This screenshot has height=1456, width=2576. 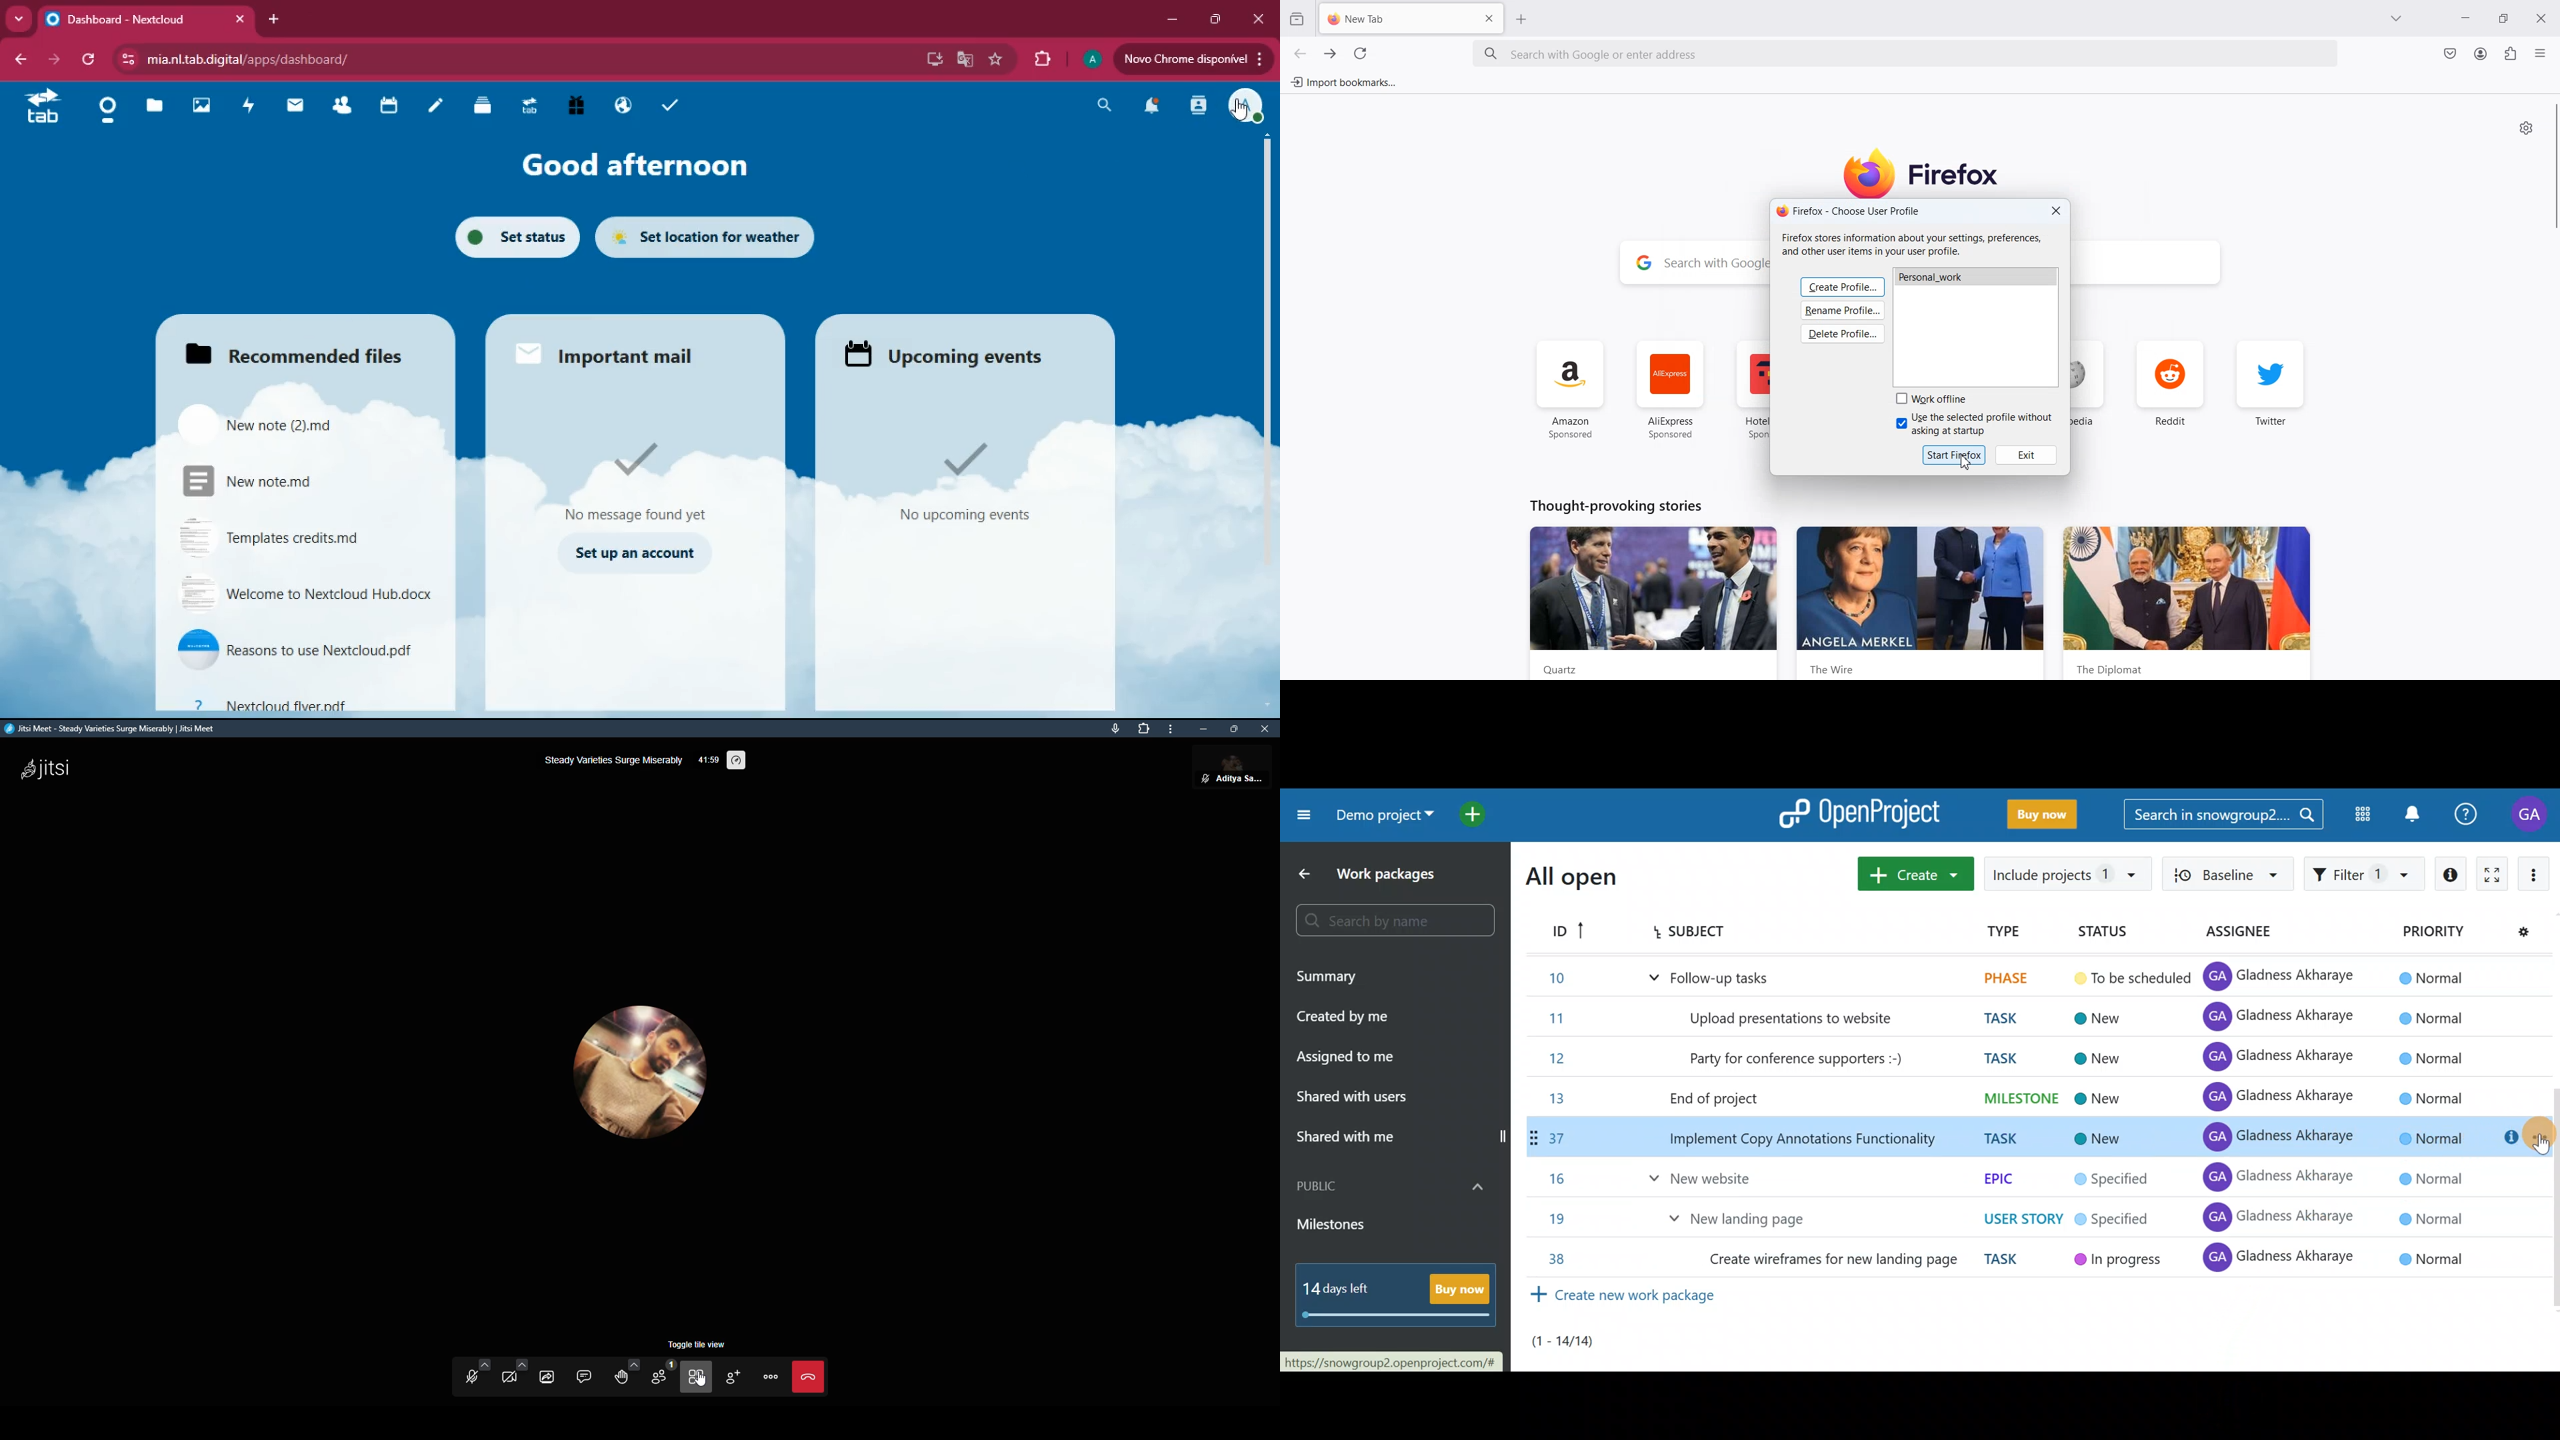 What do you see at coordinates (308, 595) in the screenshot?
I see `file` at bounding box center [308, 595].